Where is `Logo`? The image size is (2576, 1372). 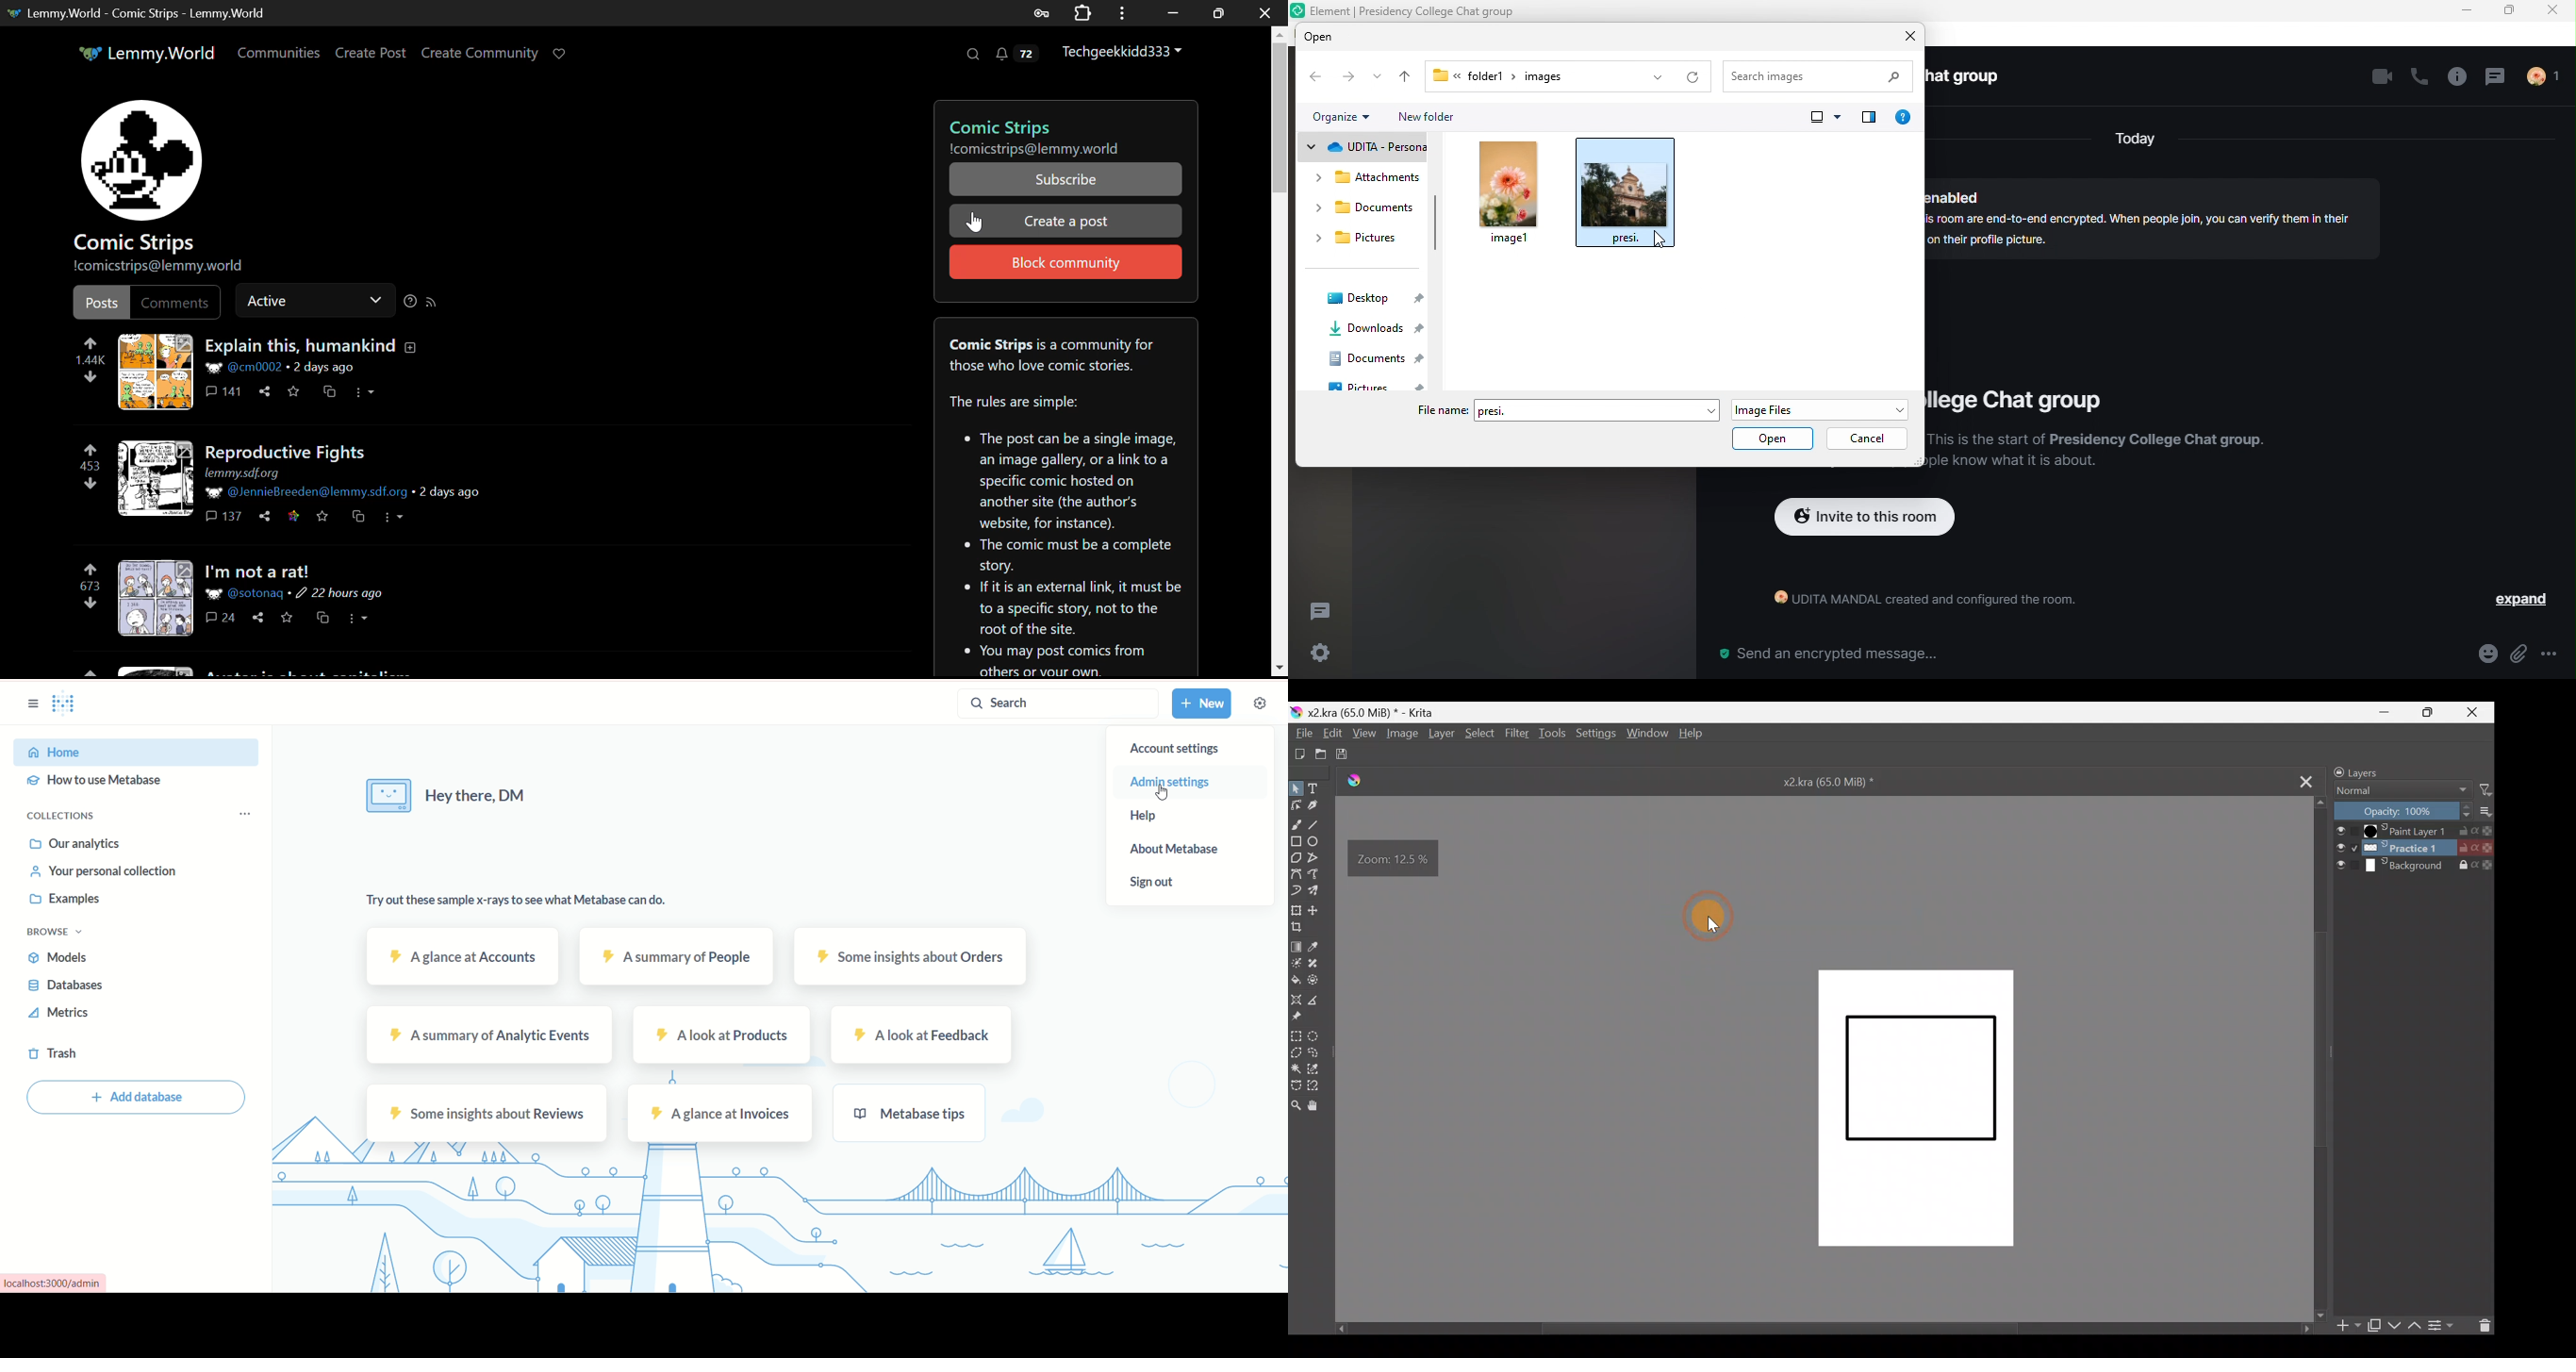 Logo is located at coordinates (1357, 783).